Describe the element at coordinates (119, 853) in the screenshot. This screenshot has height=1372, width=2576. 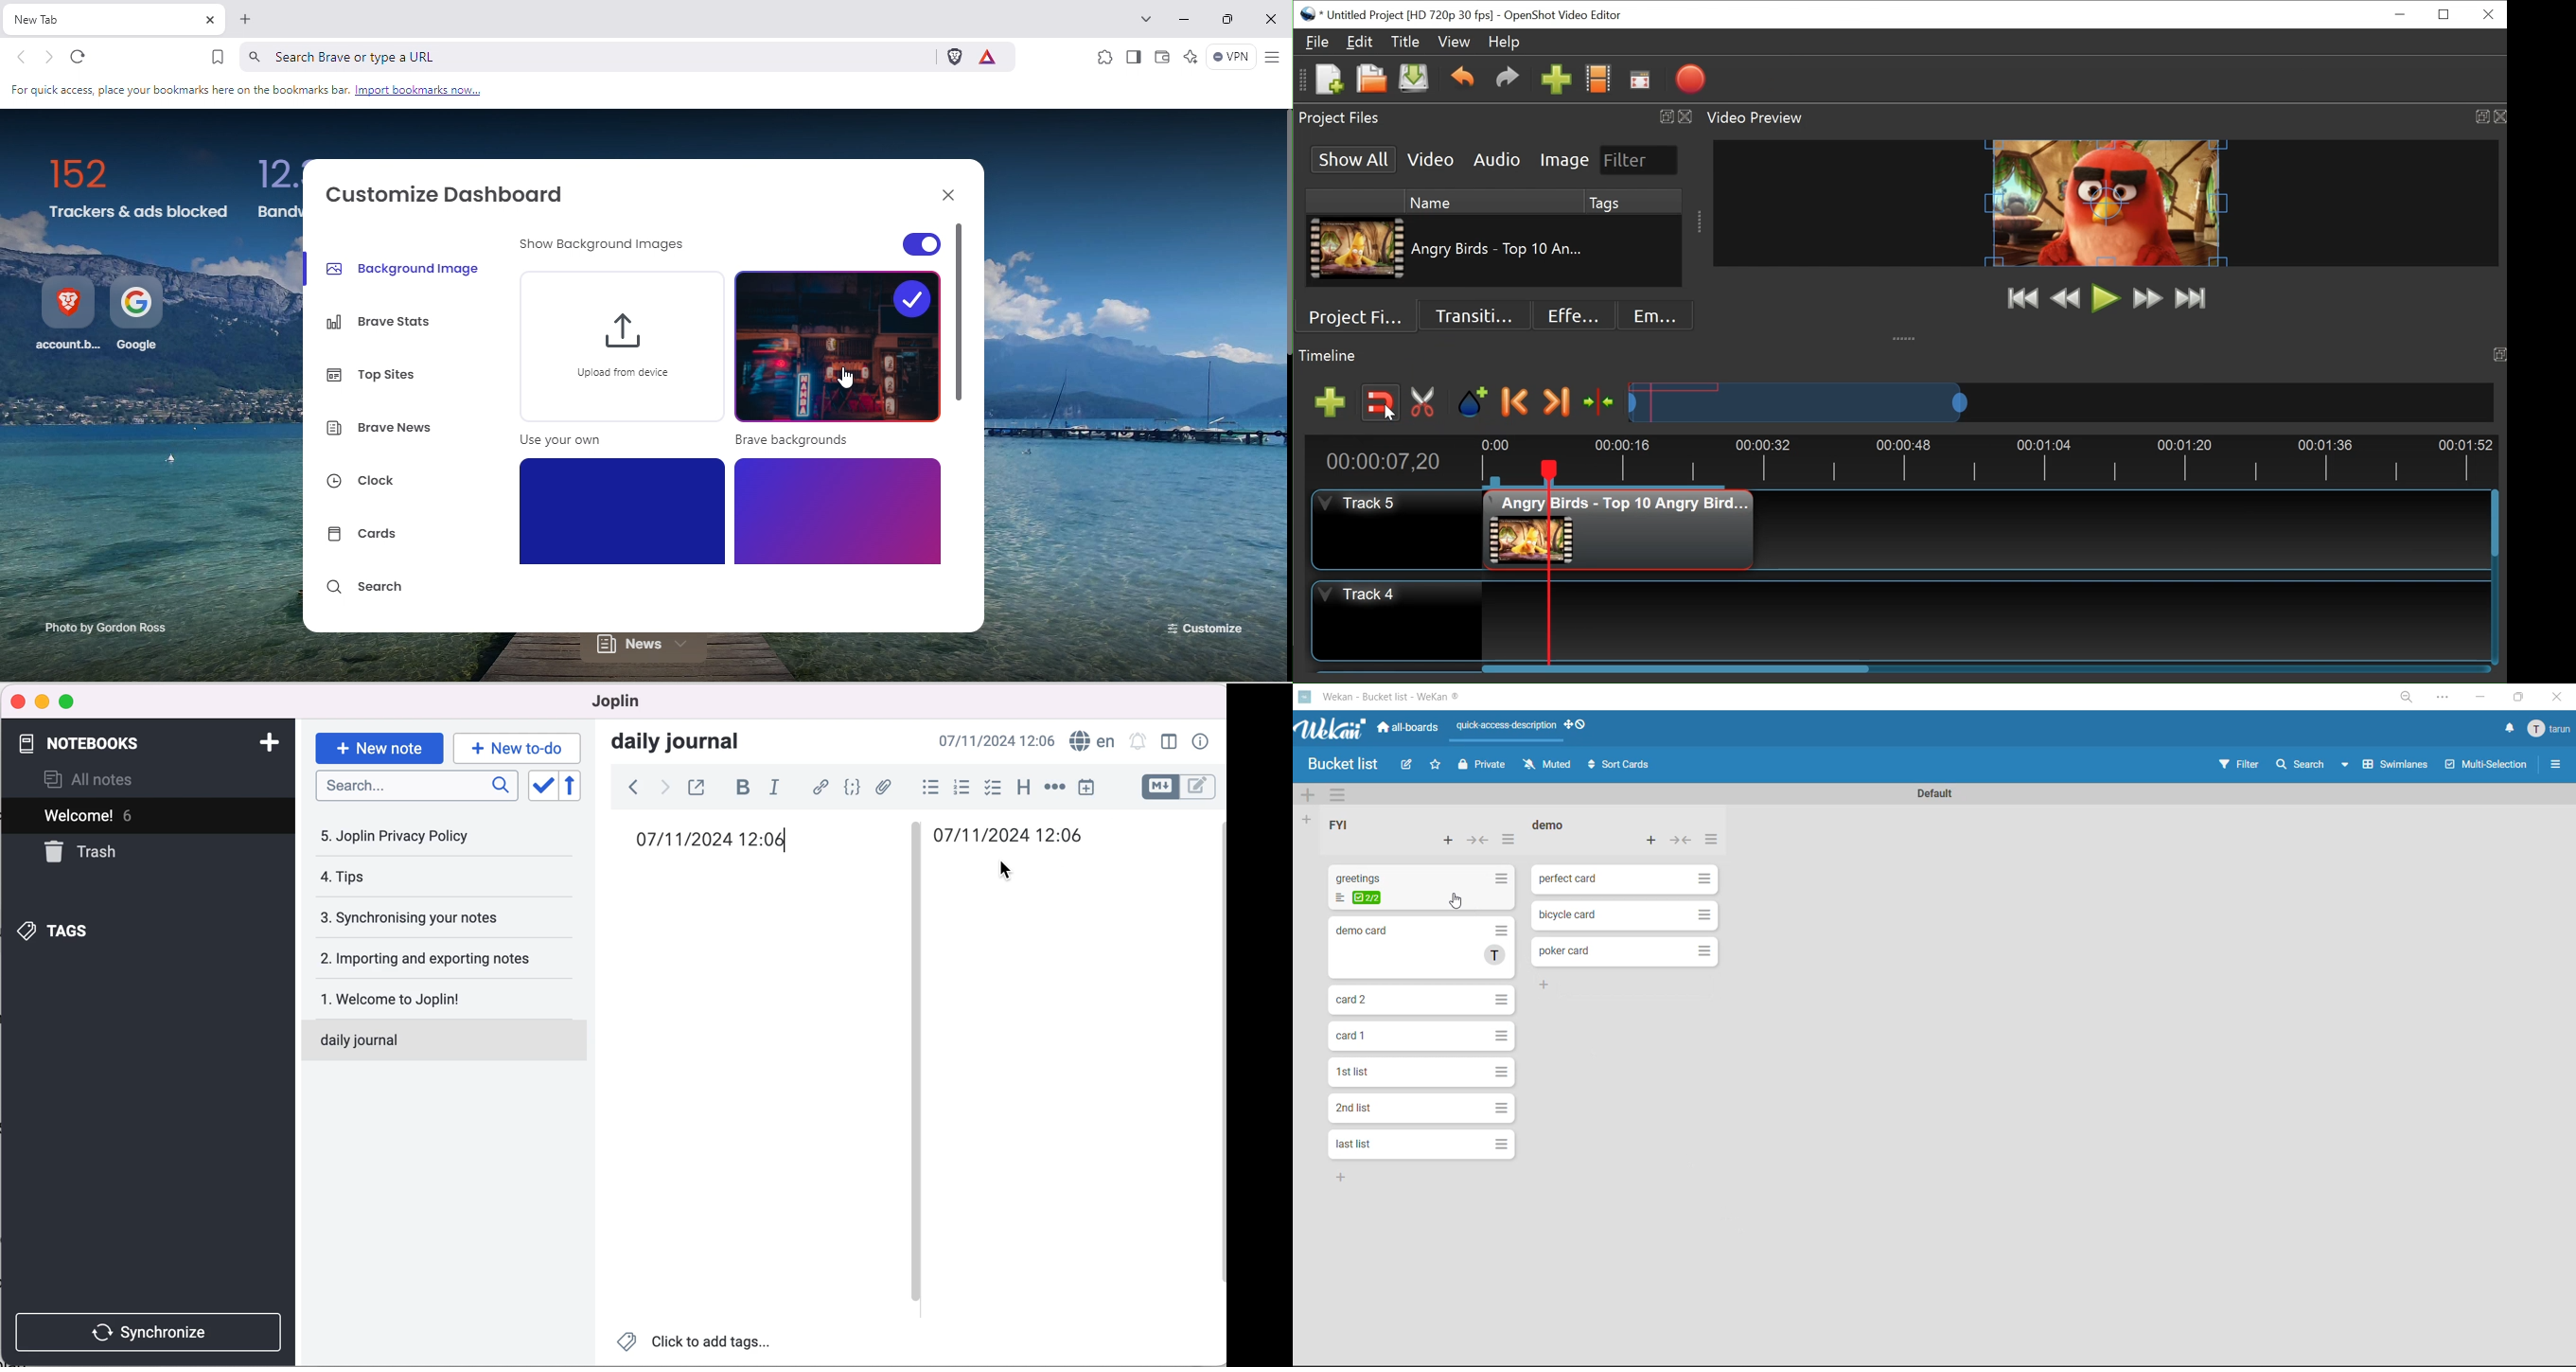
I see `trash` at that location.